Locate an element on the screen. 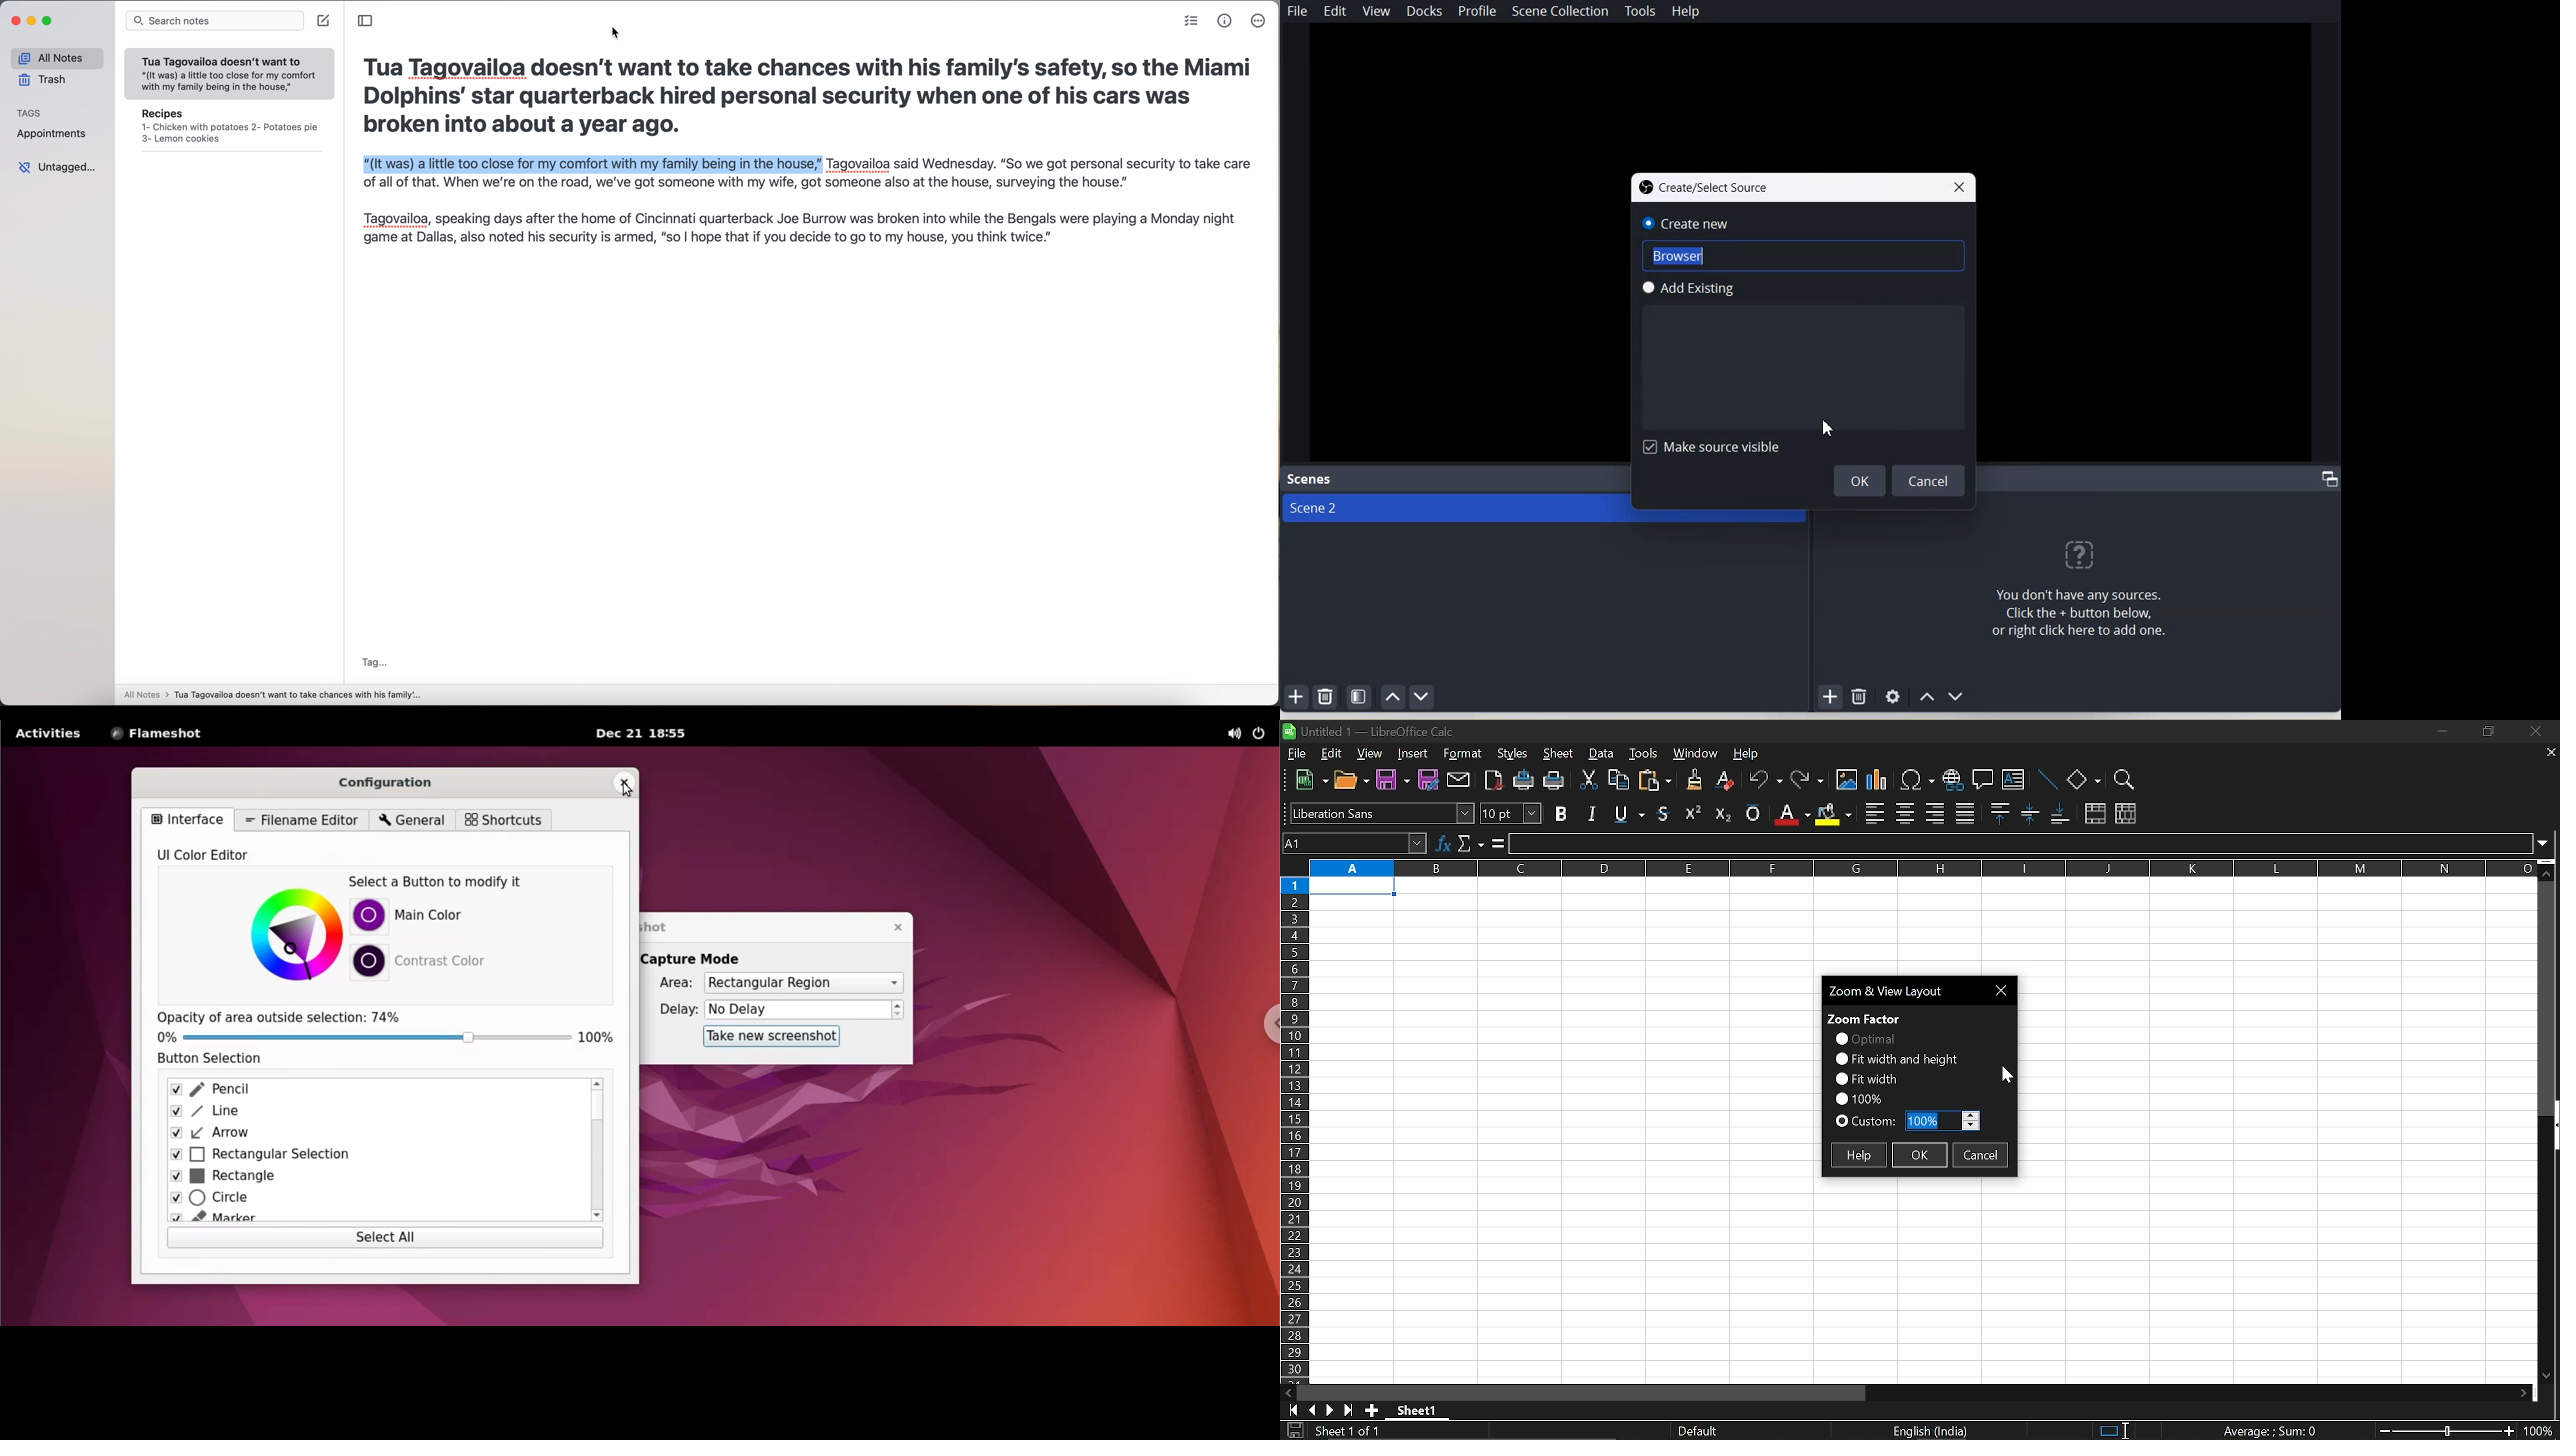 The image size is (2576, 1456). Open Scene Filter is located at coordinates (1360, 696).